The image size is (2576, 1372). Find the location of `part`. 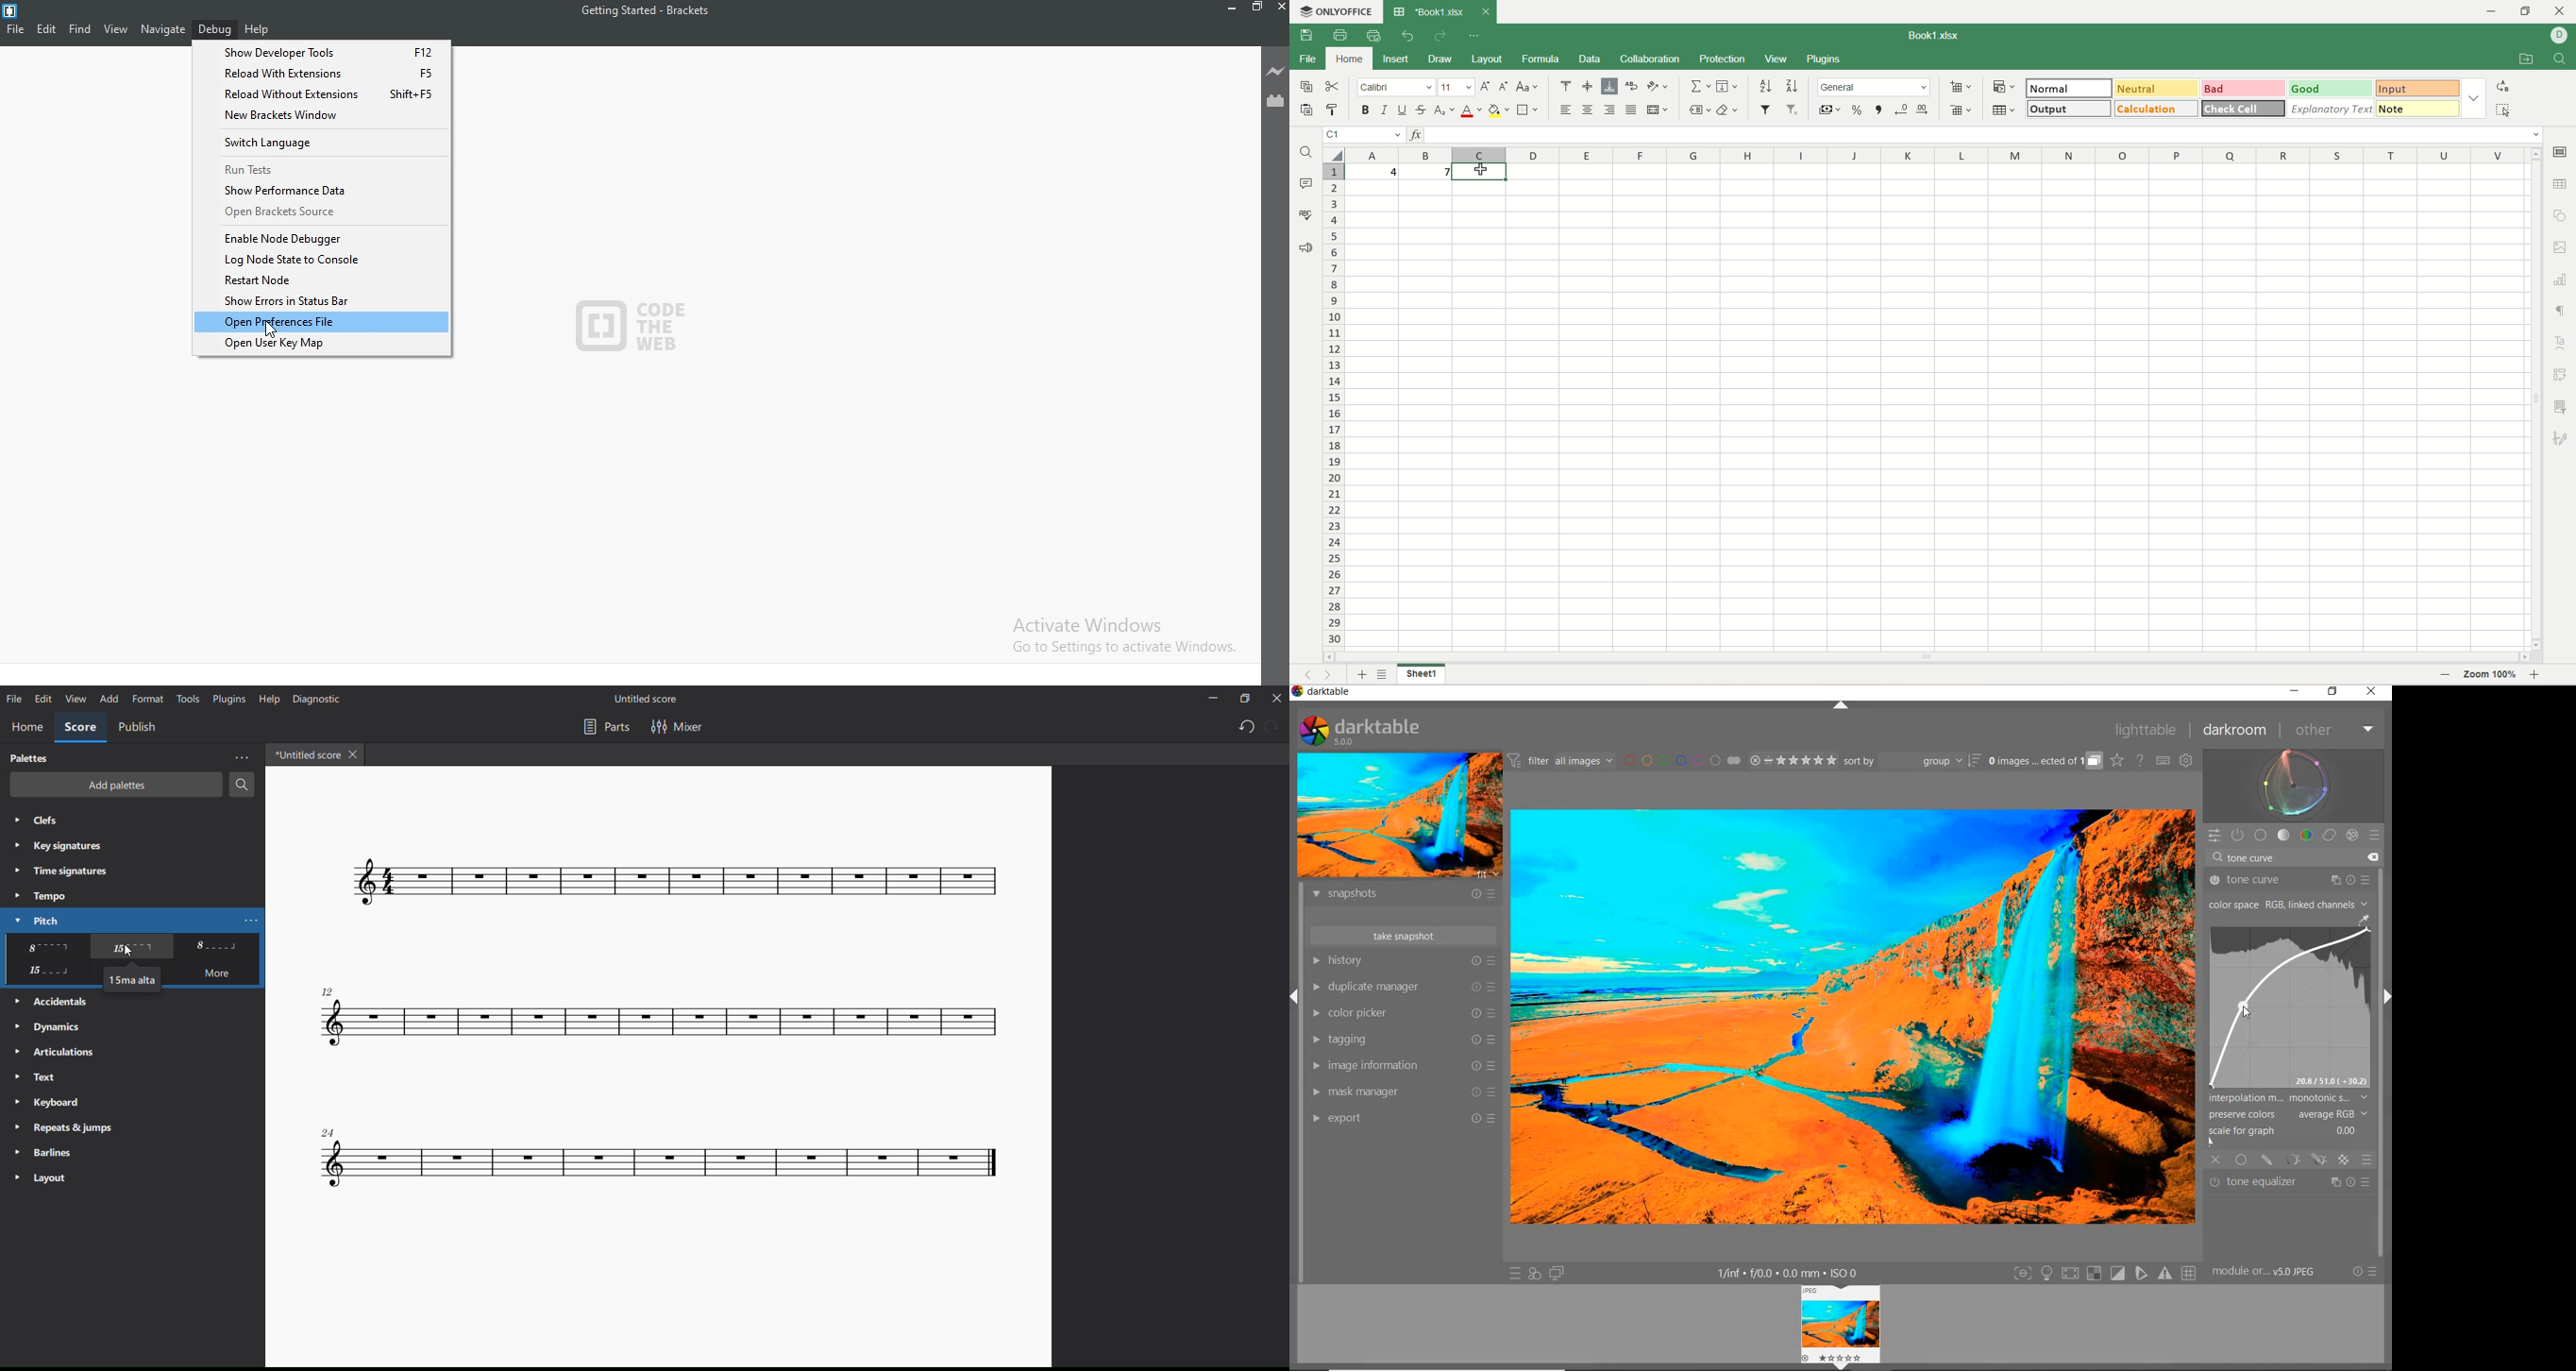

part is located at coordinates (605, 730).